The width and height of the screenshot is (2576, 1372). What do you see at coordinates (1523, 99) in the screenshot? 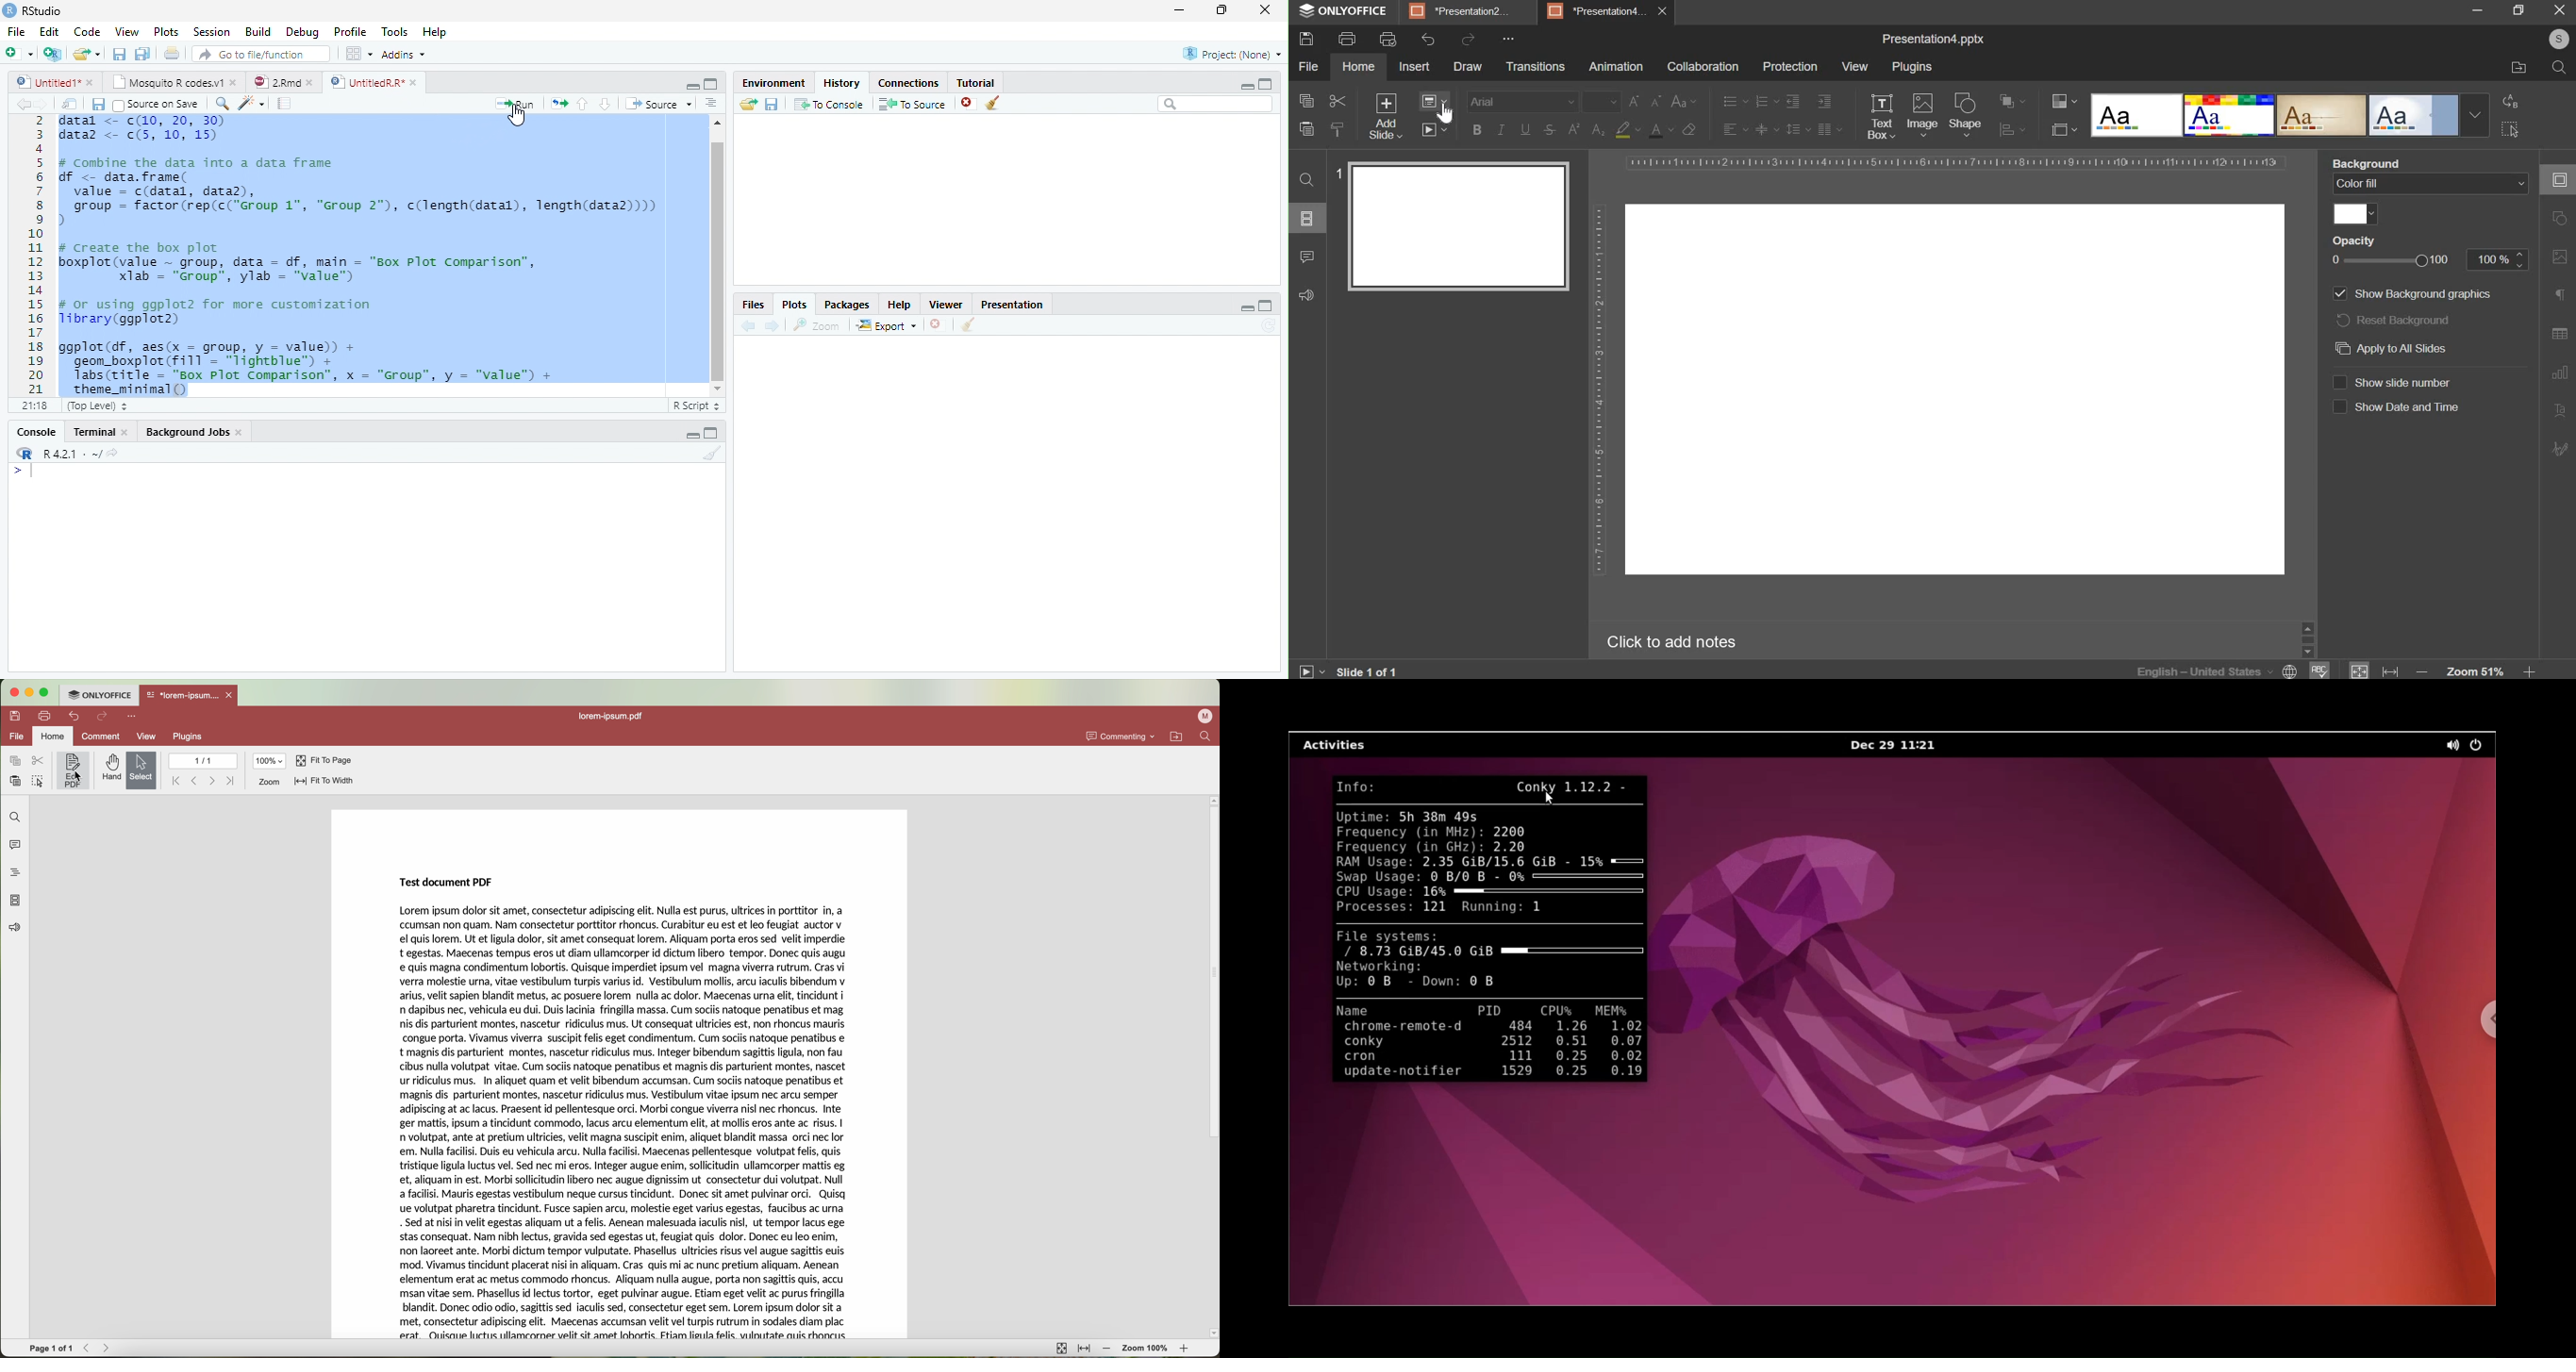
I see `font` at bounding box center [1523, 99].